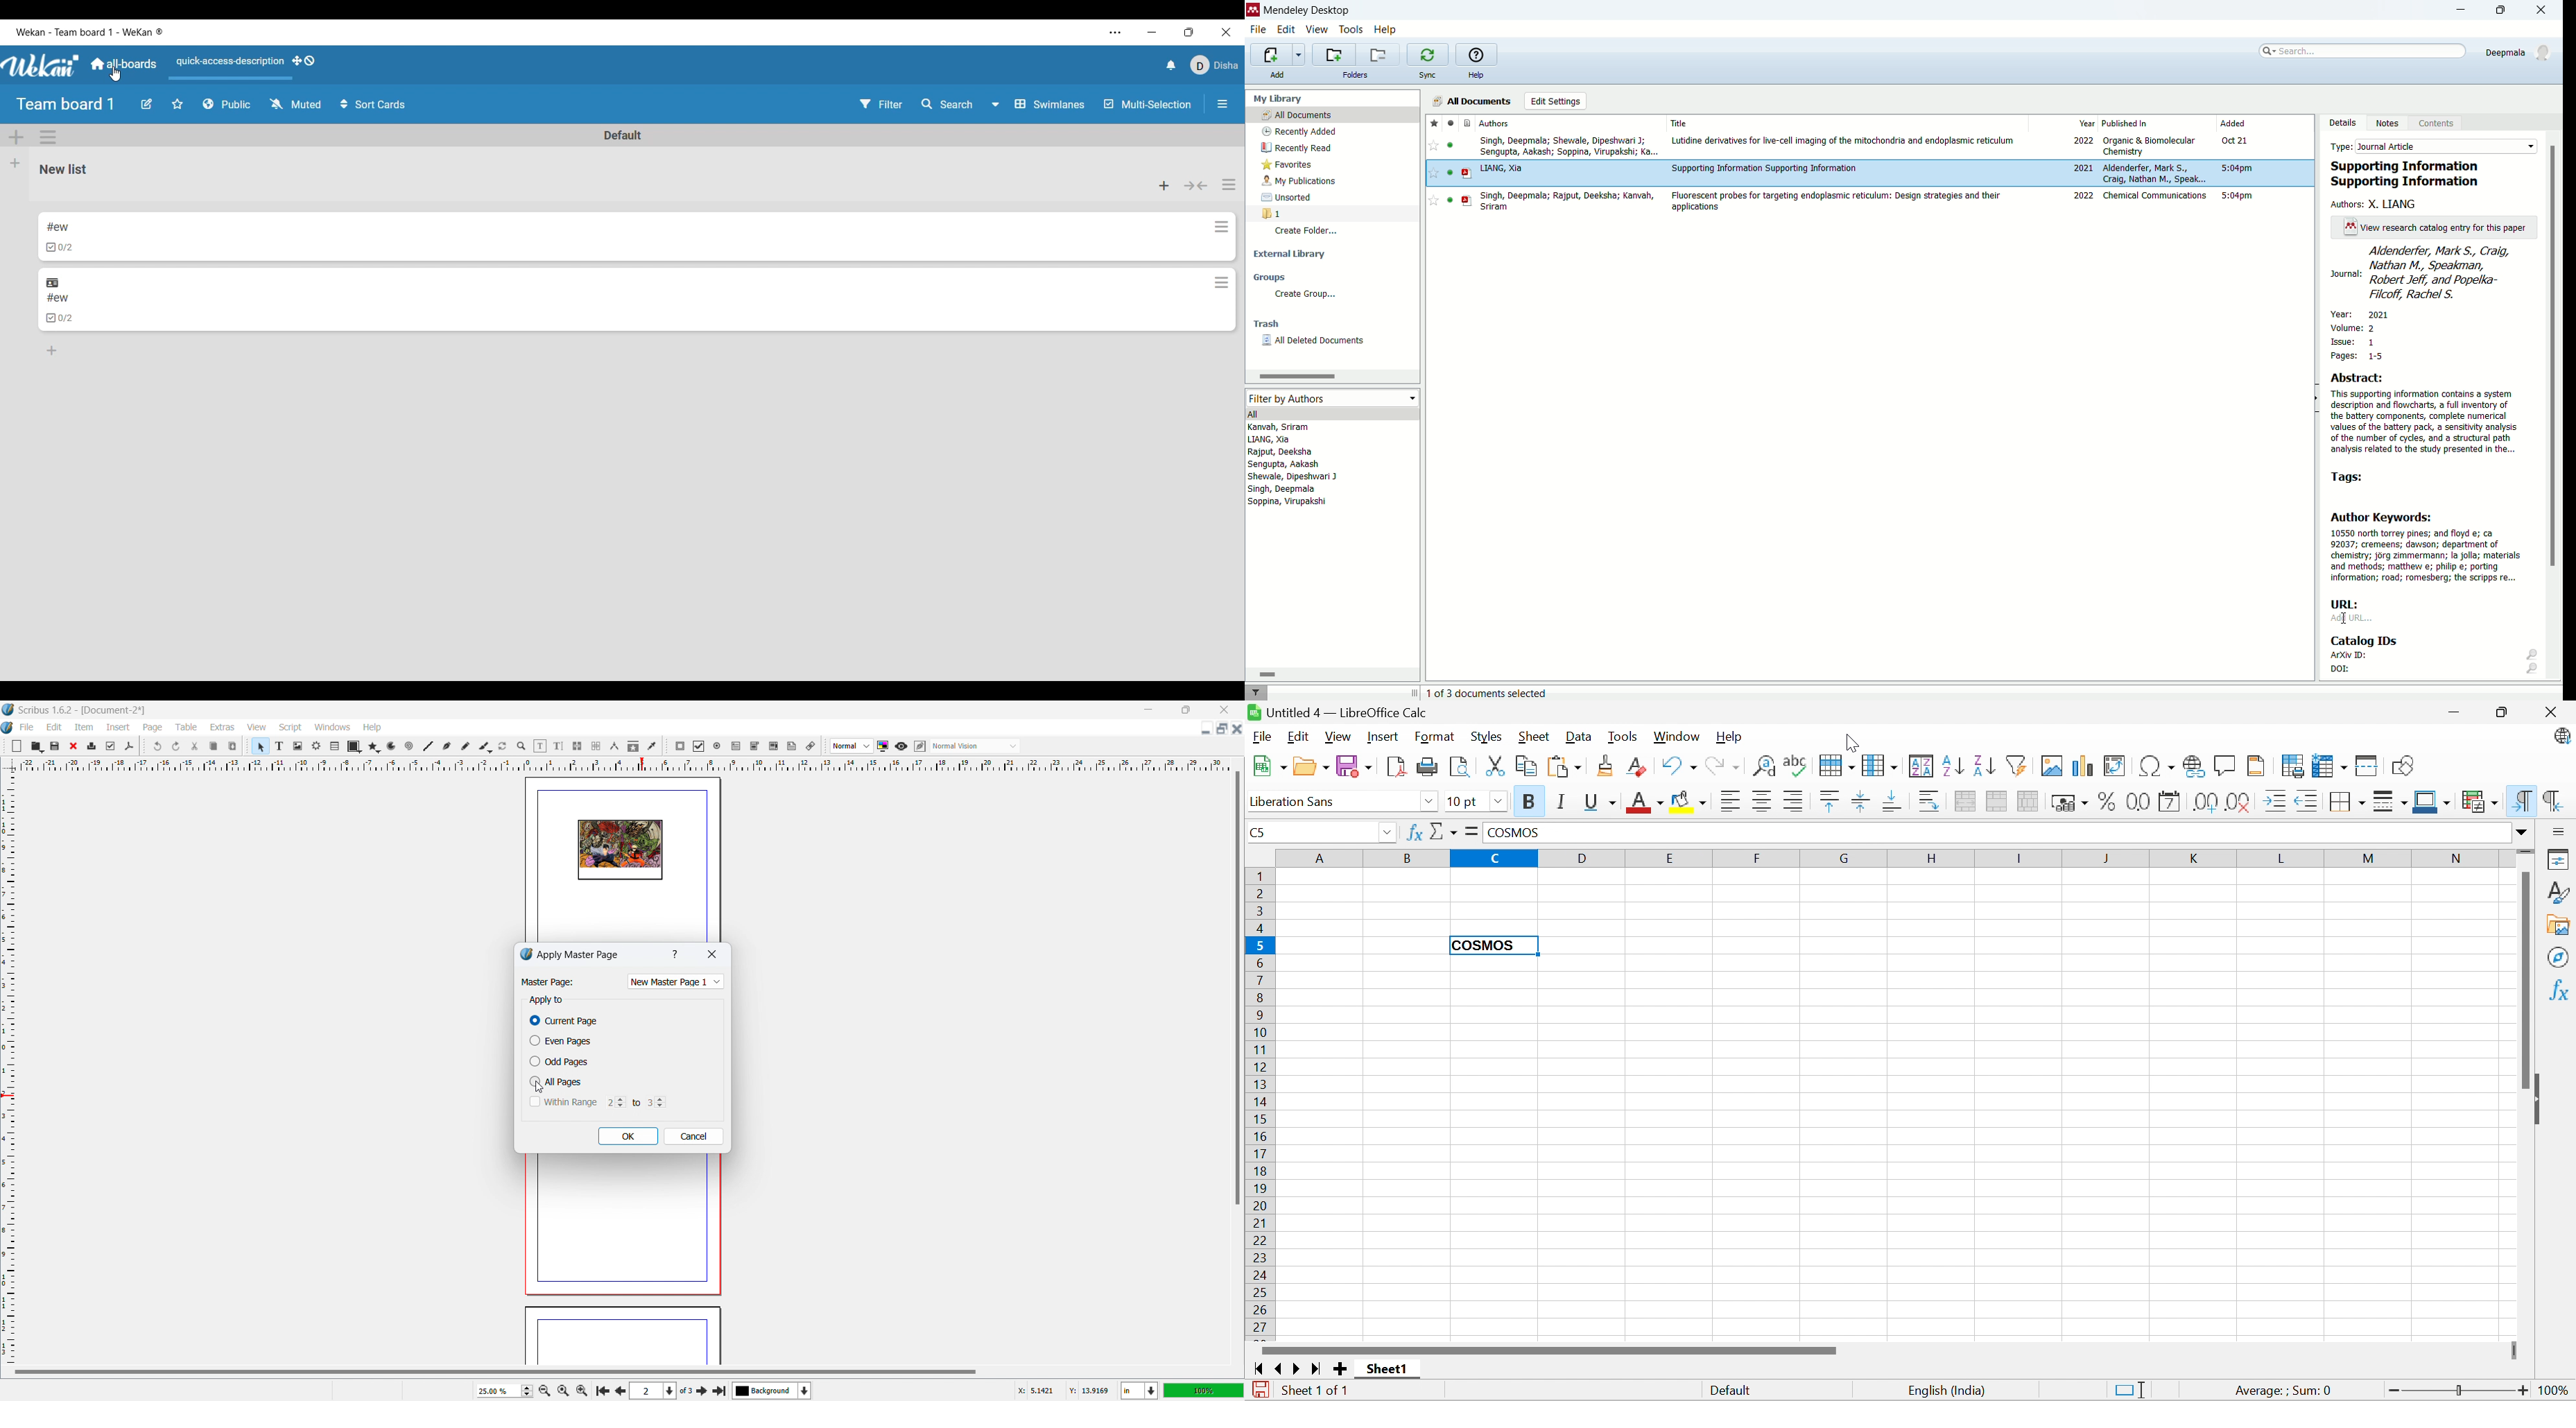 This screenshot has width=2576, height=1428. I want to click on preview mode, so click(901, 747).